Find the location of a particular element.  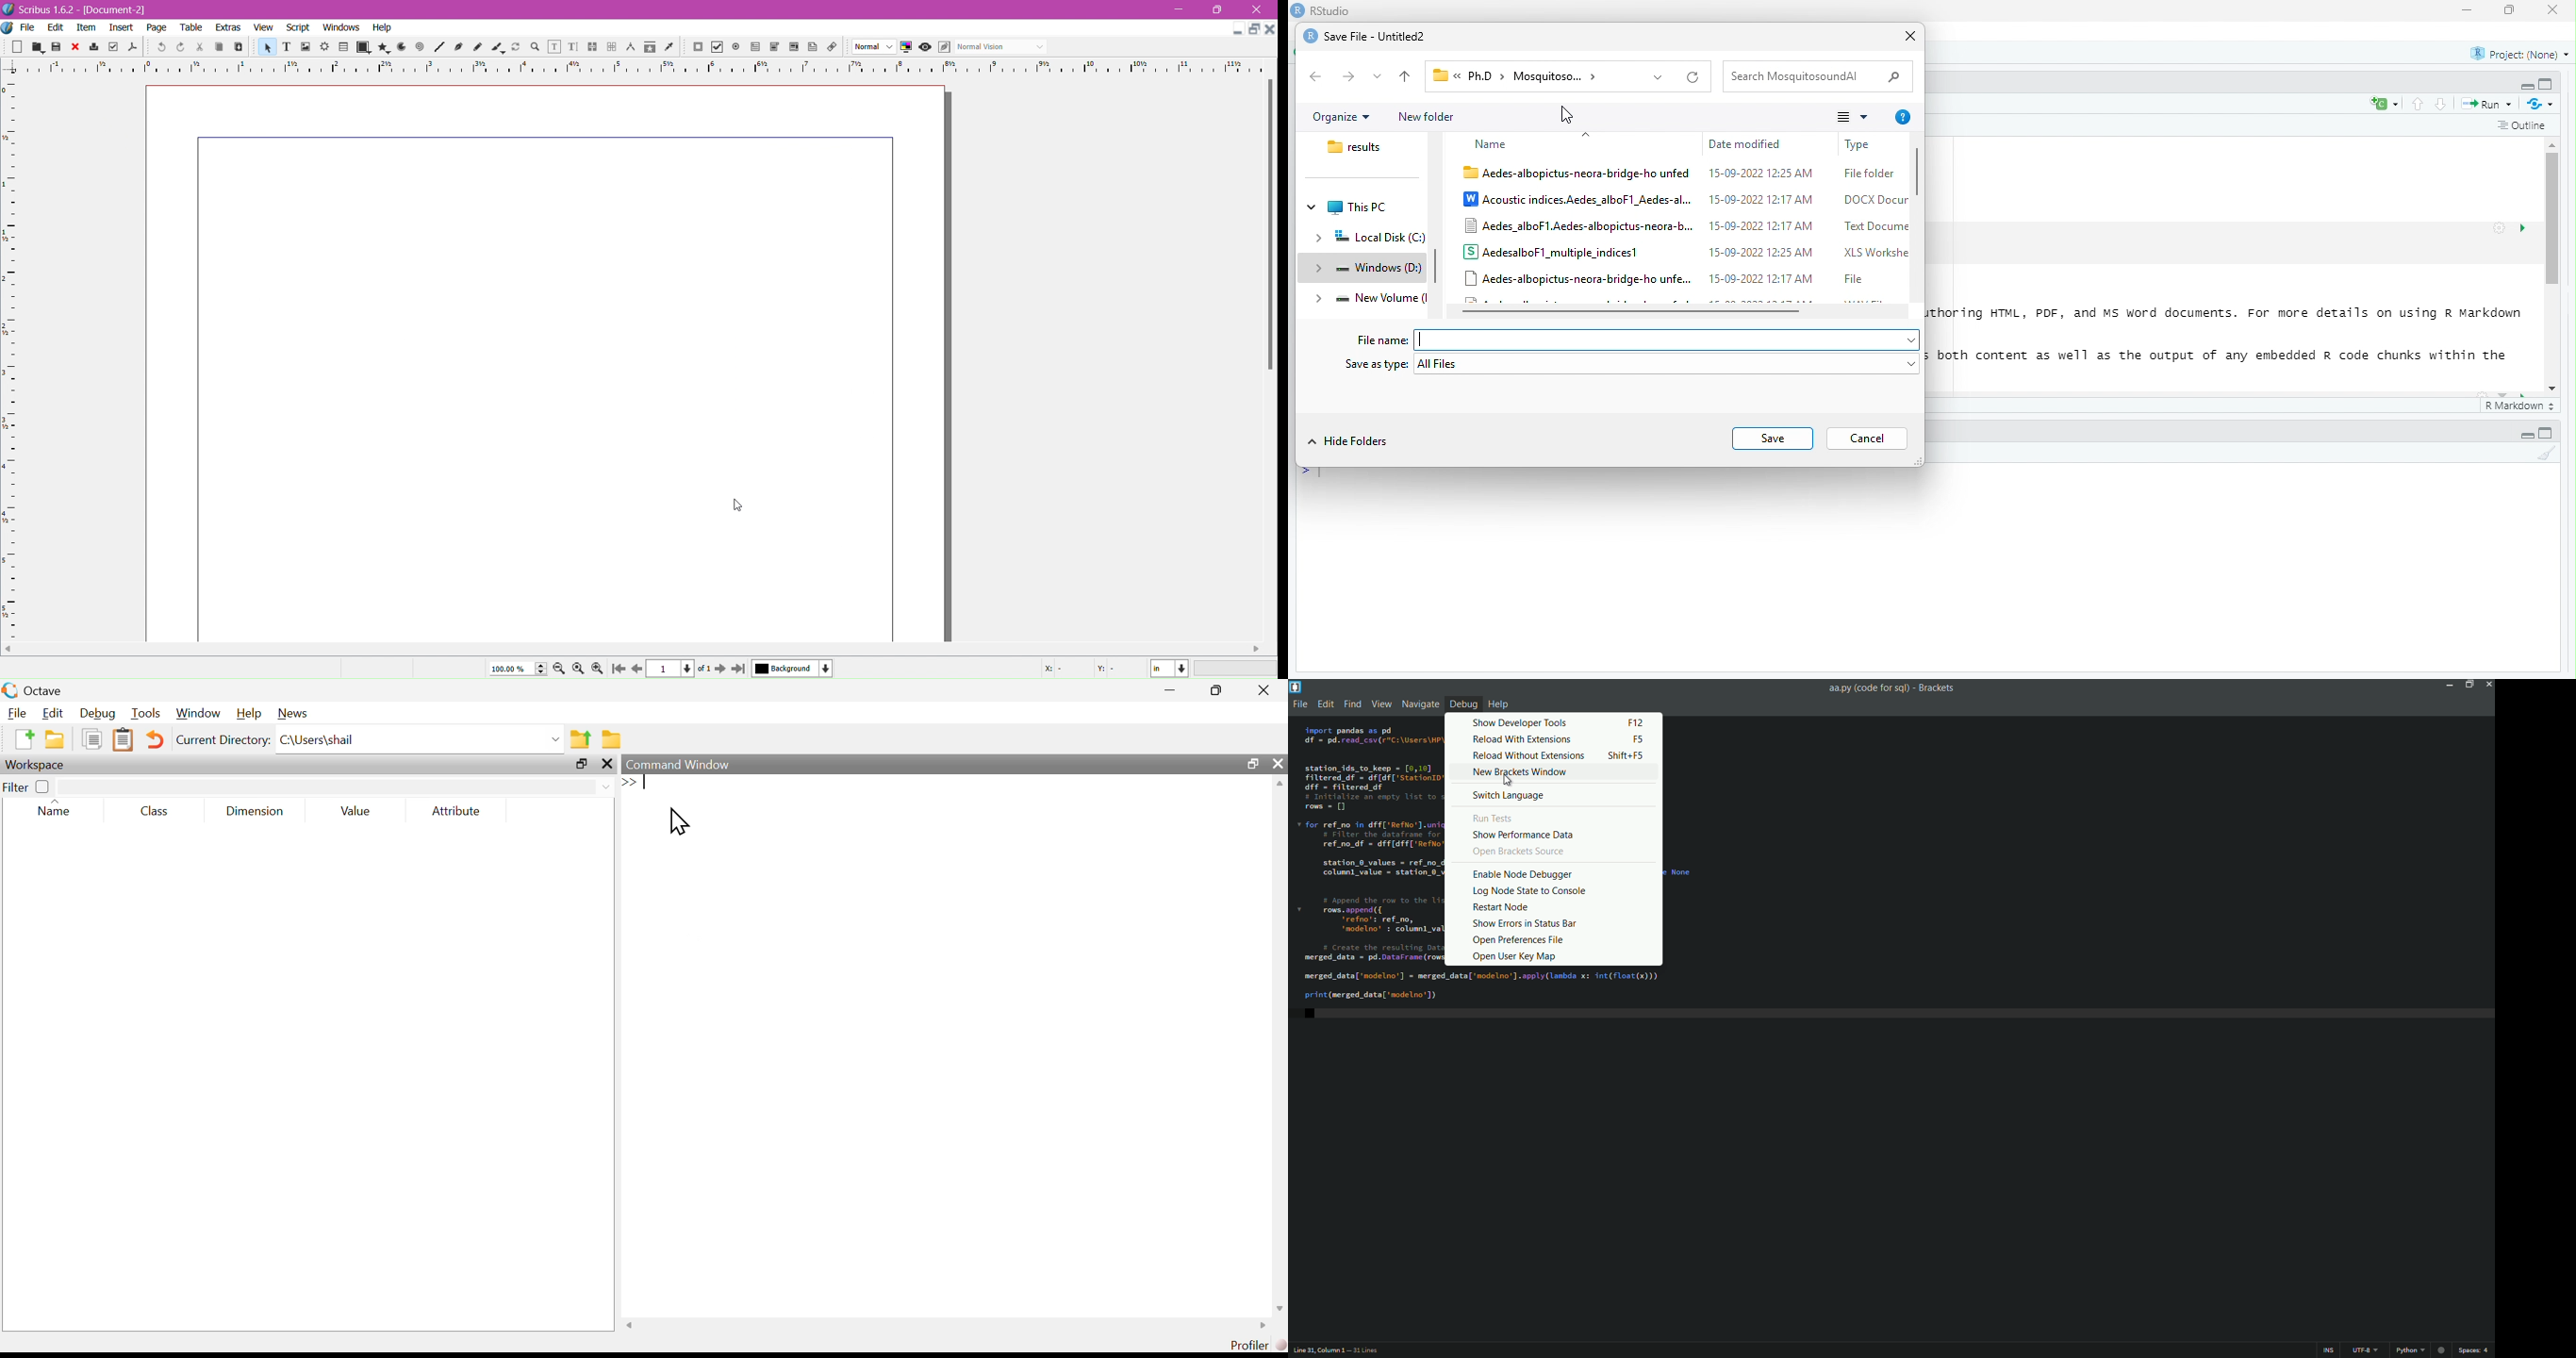

Attribute is located at coordinates (458, 812).